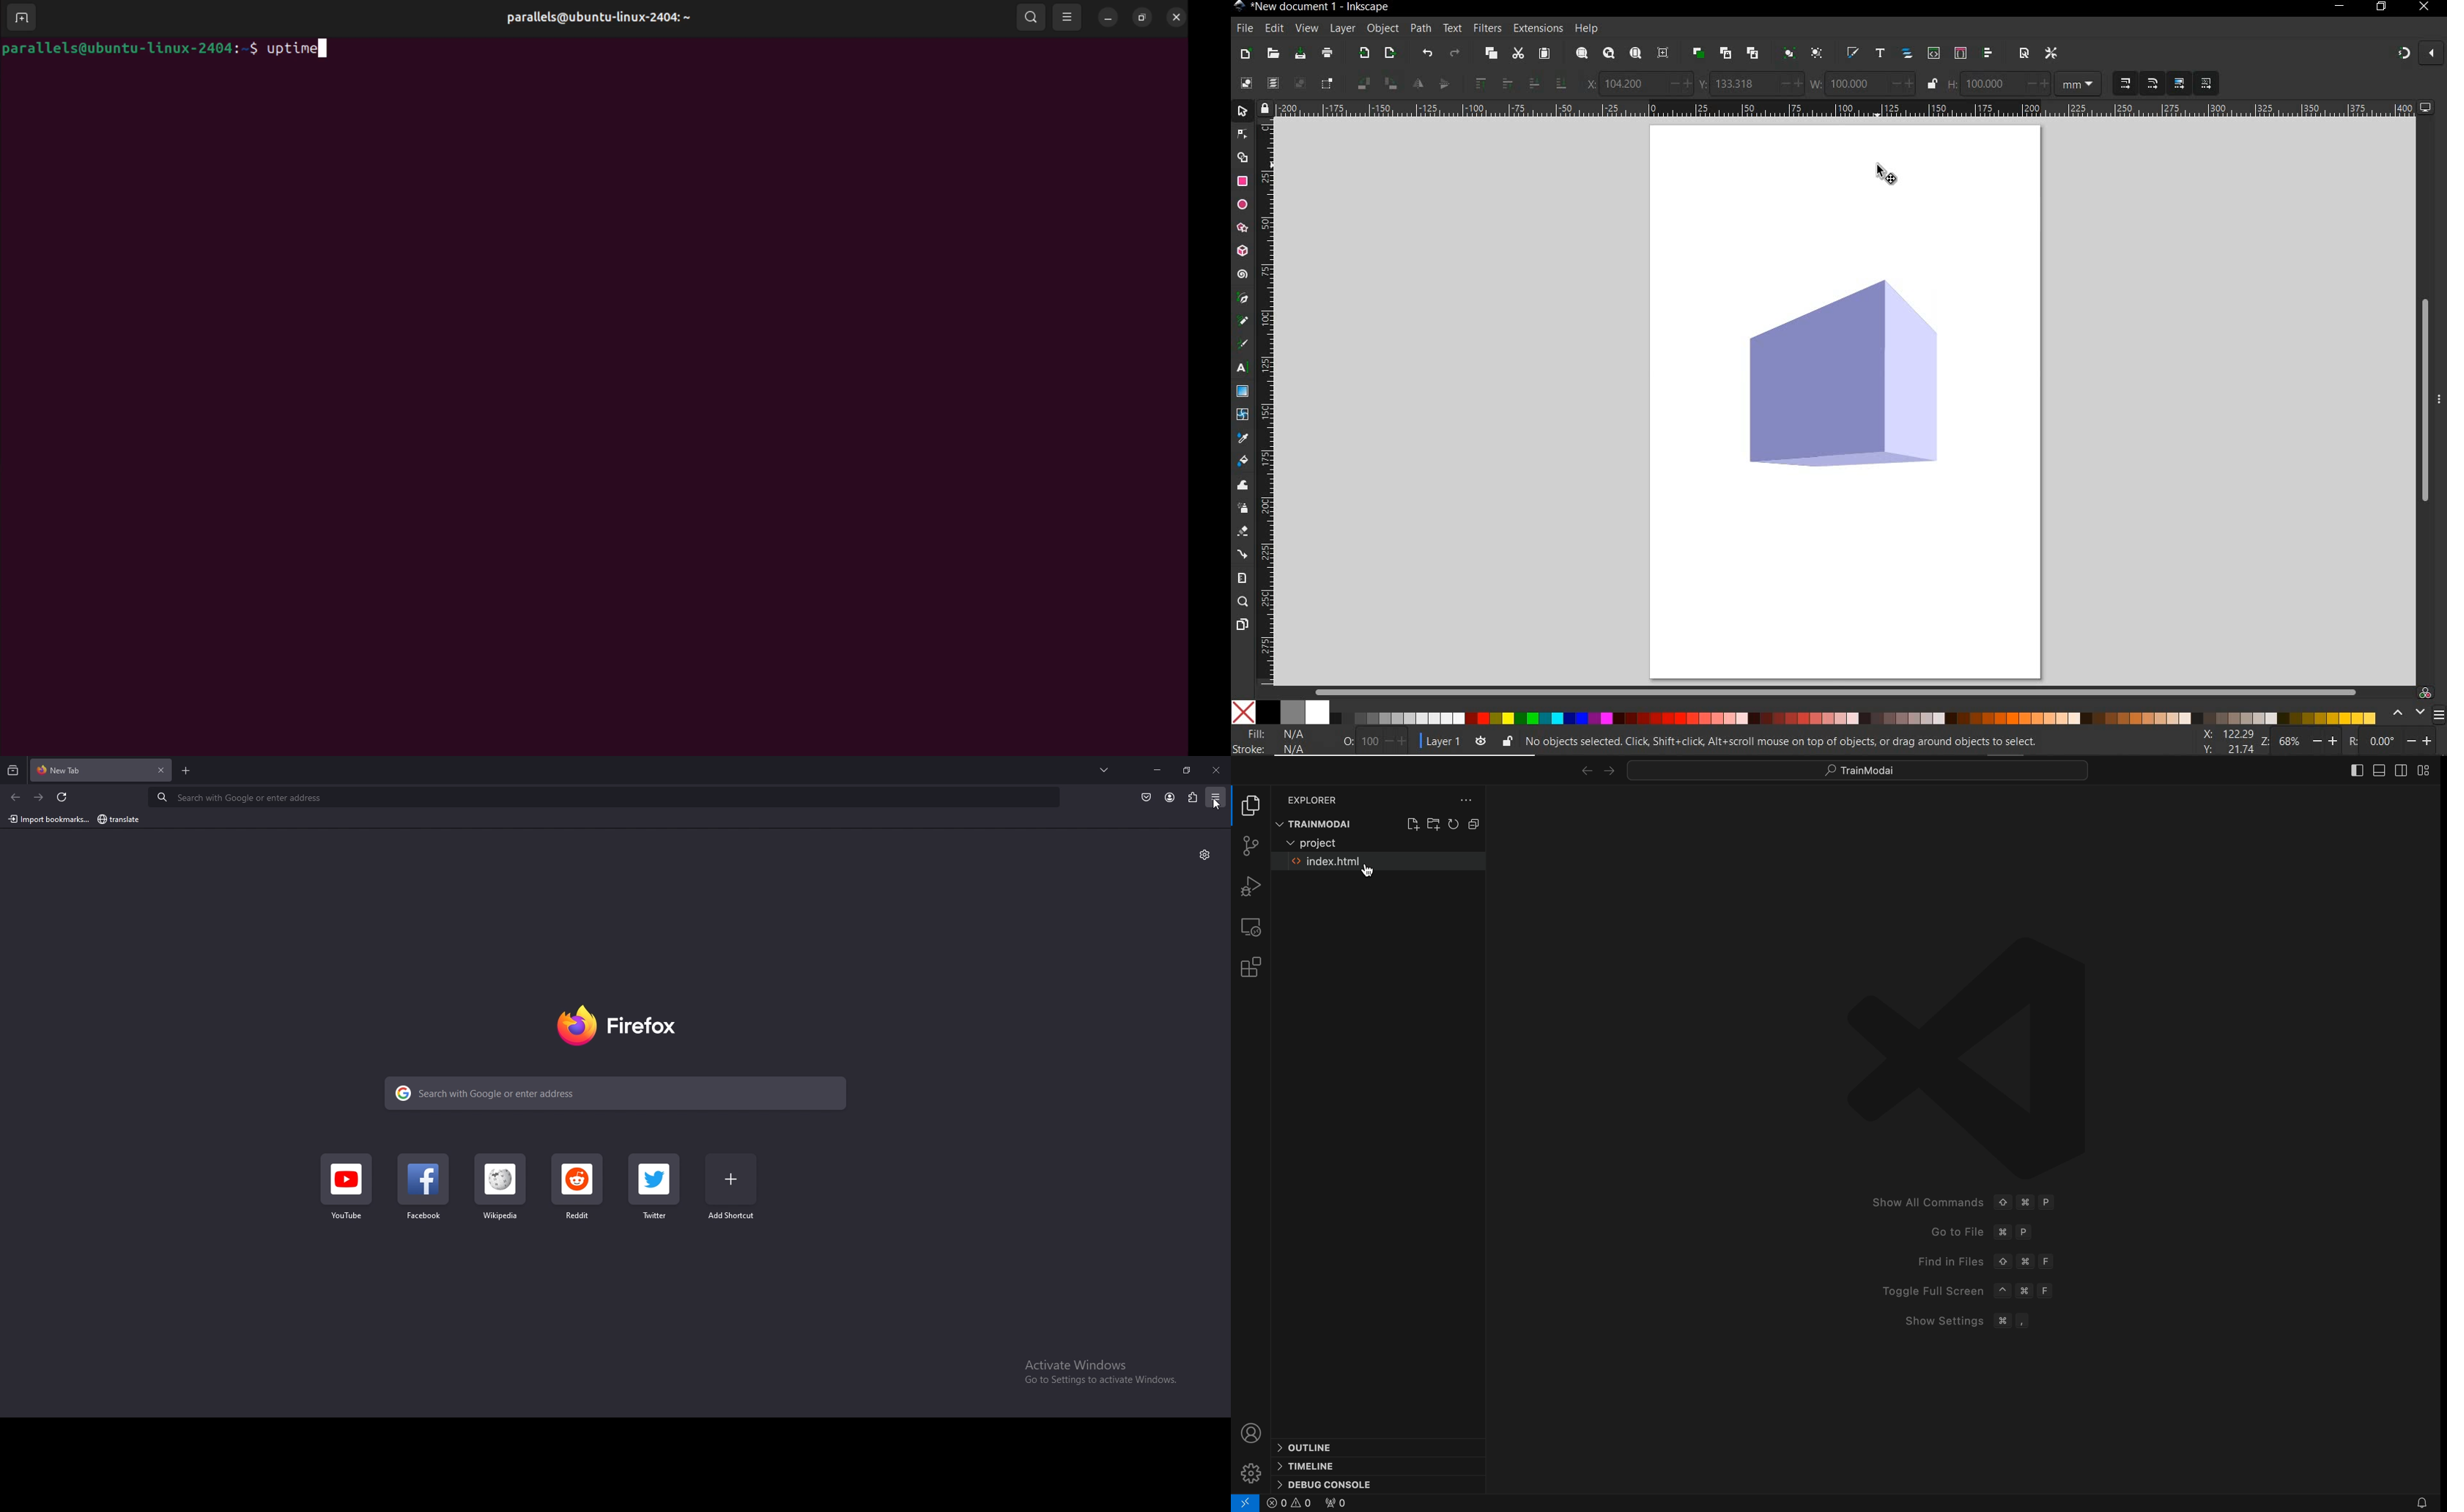  I want to click on import, so click(1363, 53).